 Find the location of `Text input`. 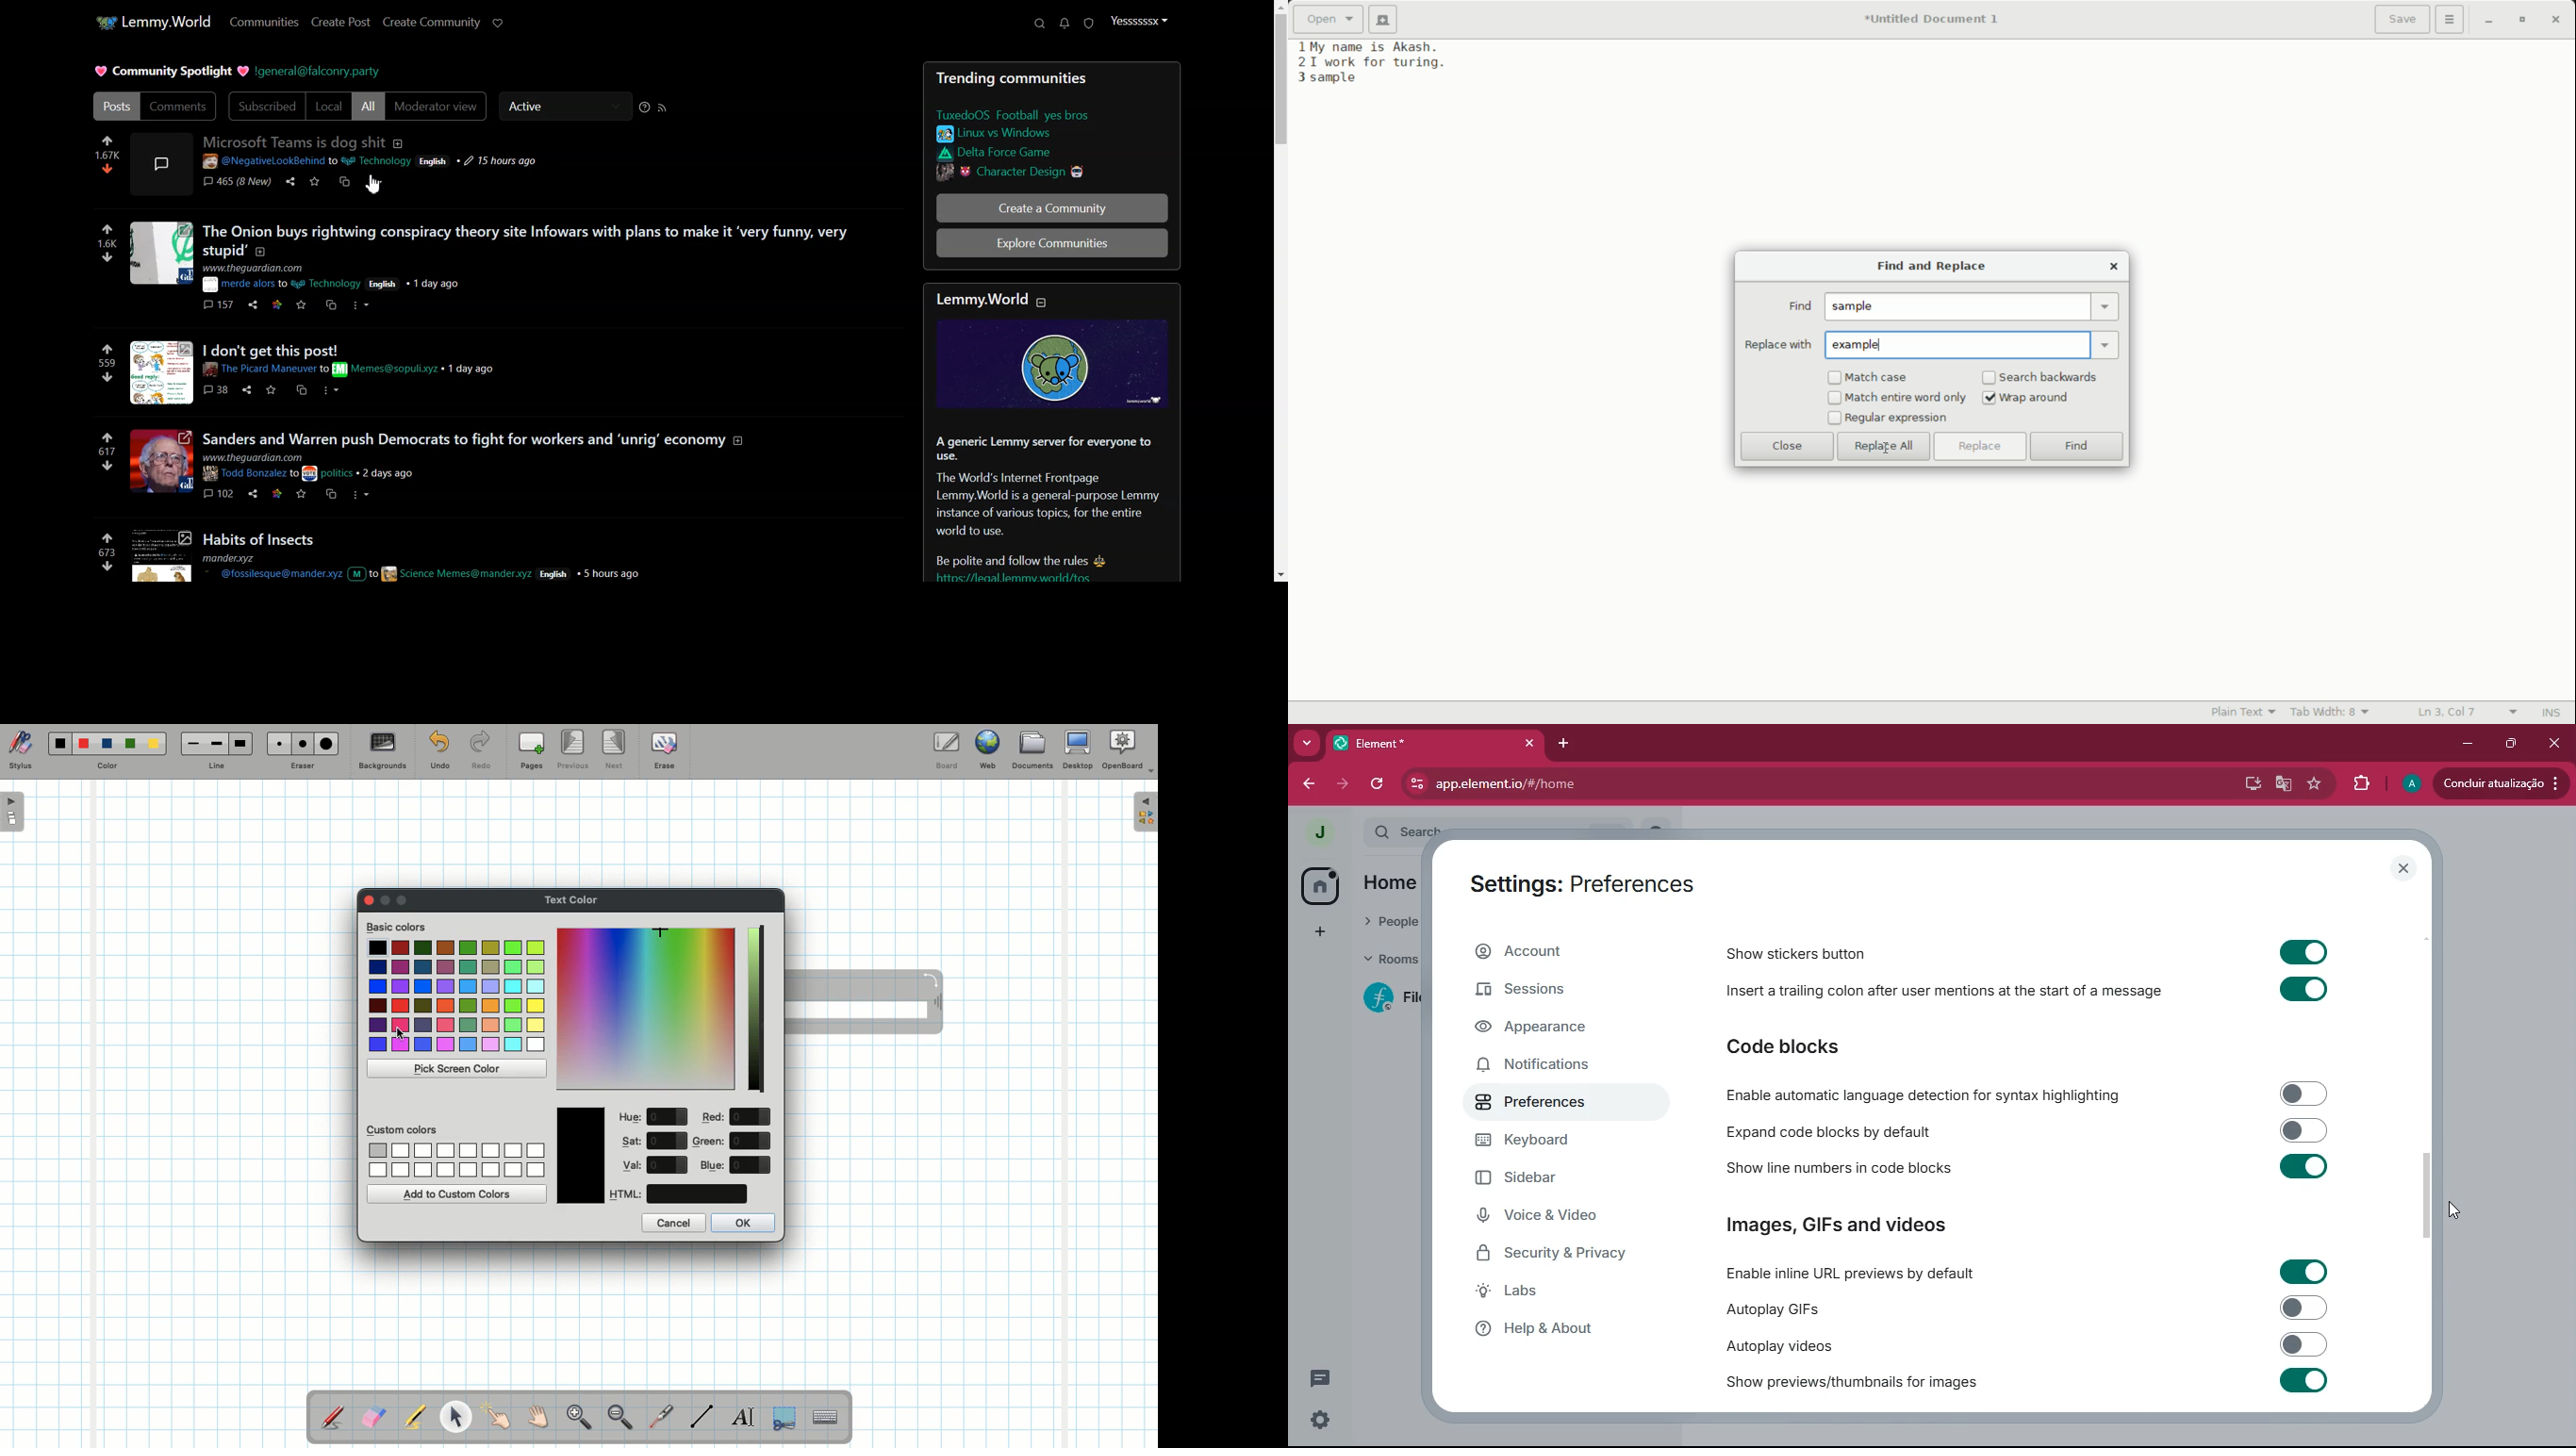

Text input is located at coordinates (826, 1413).